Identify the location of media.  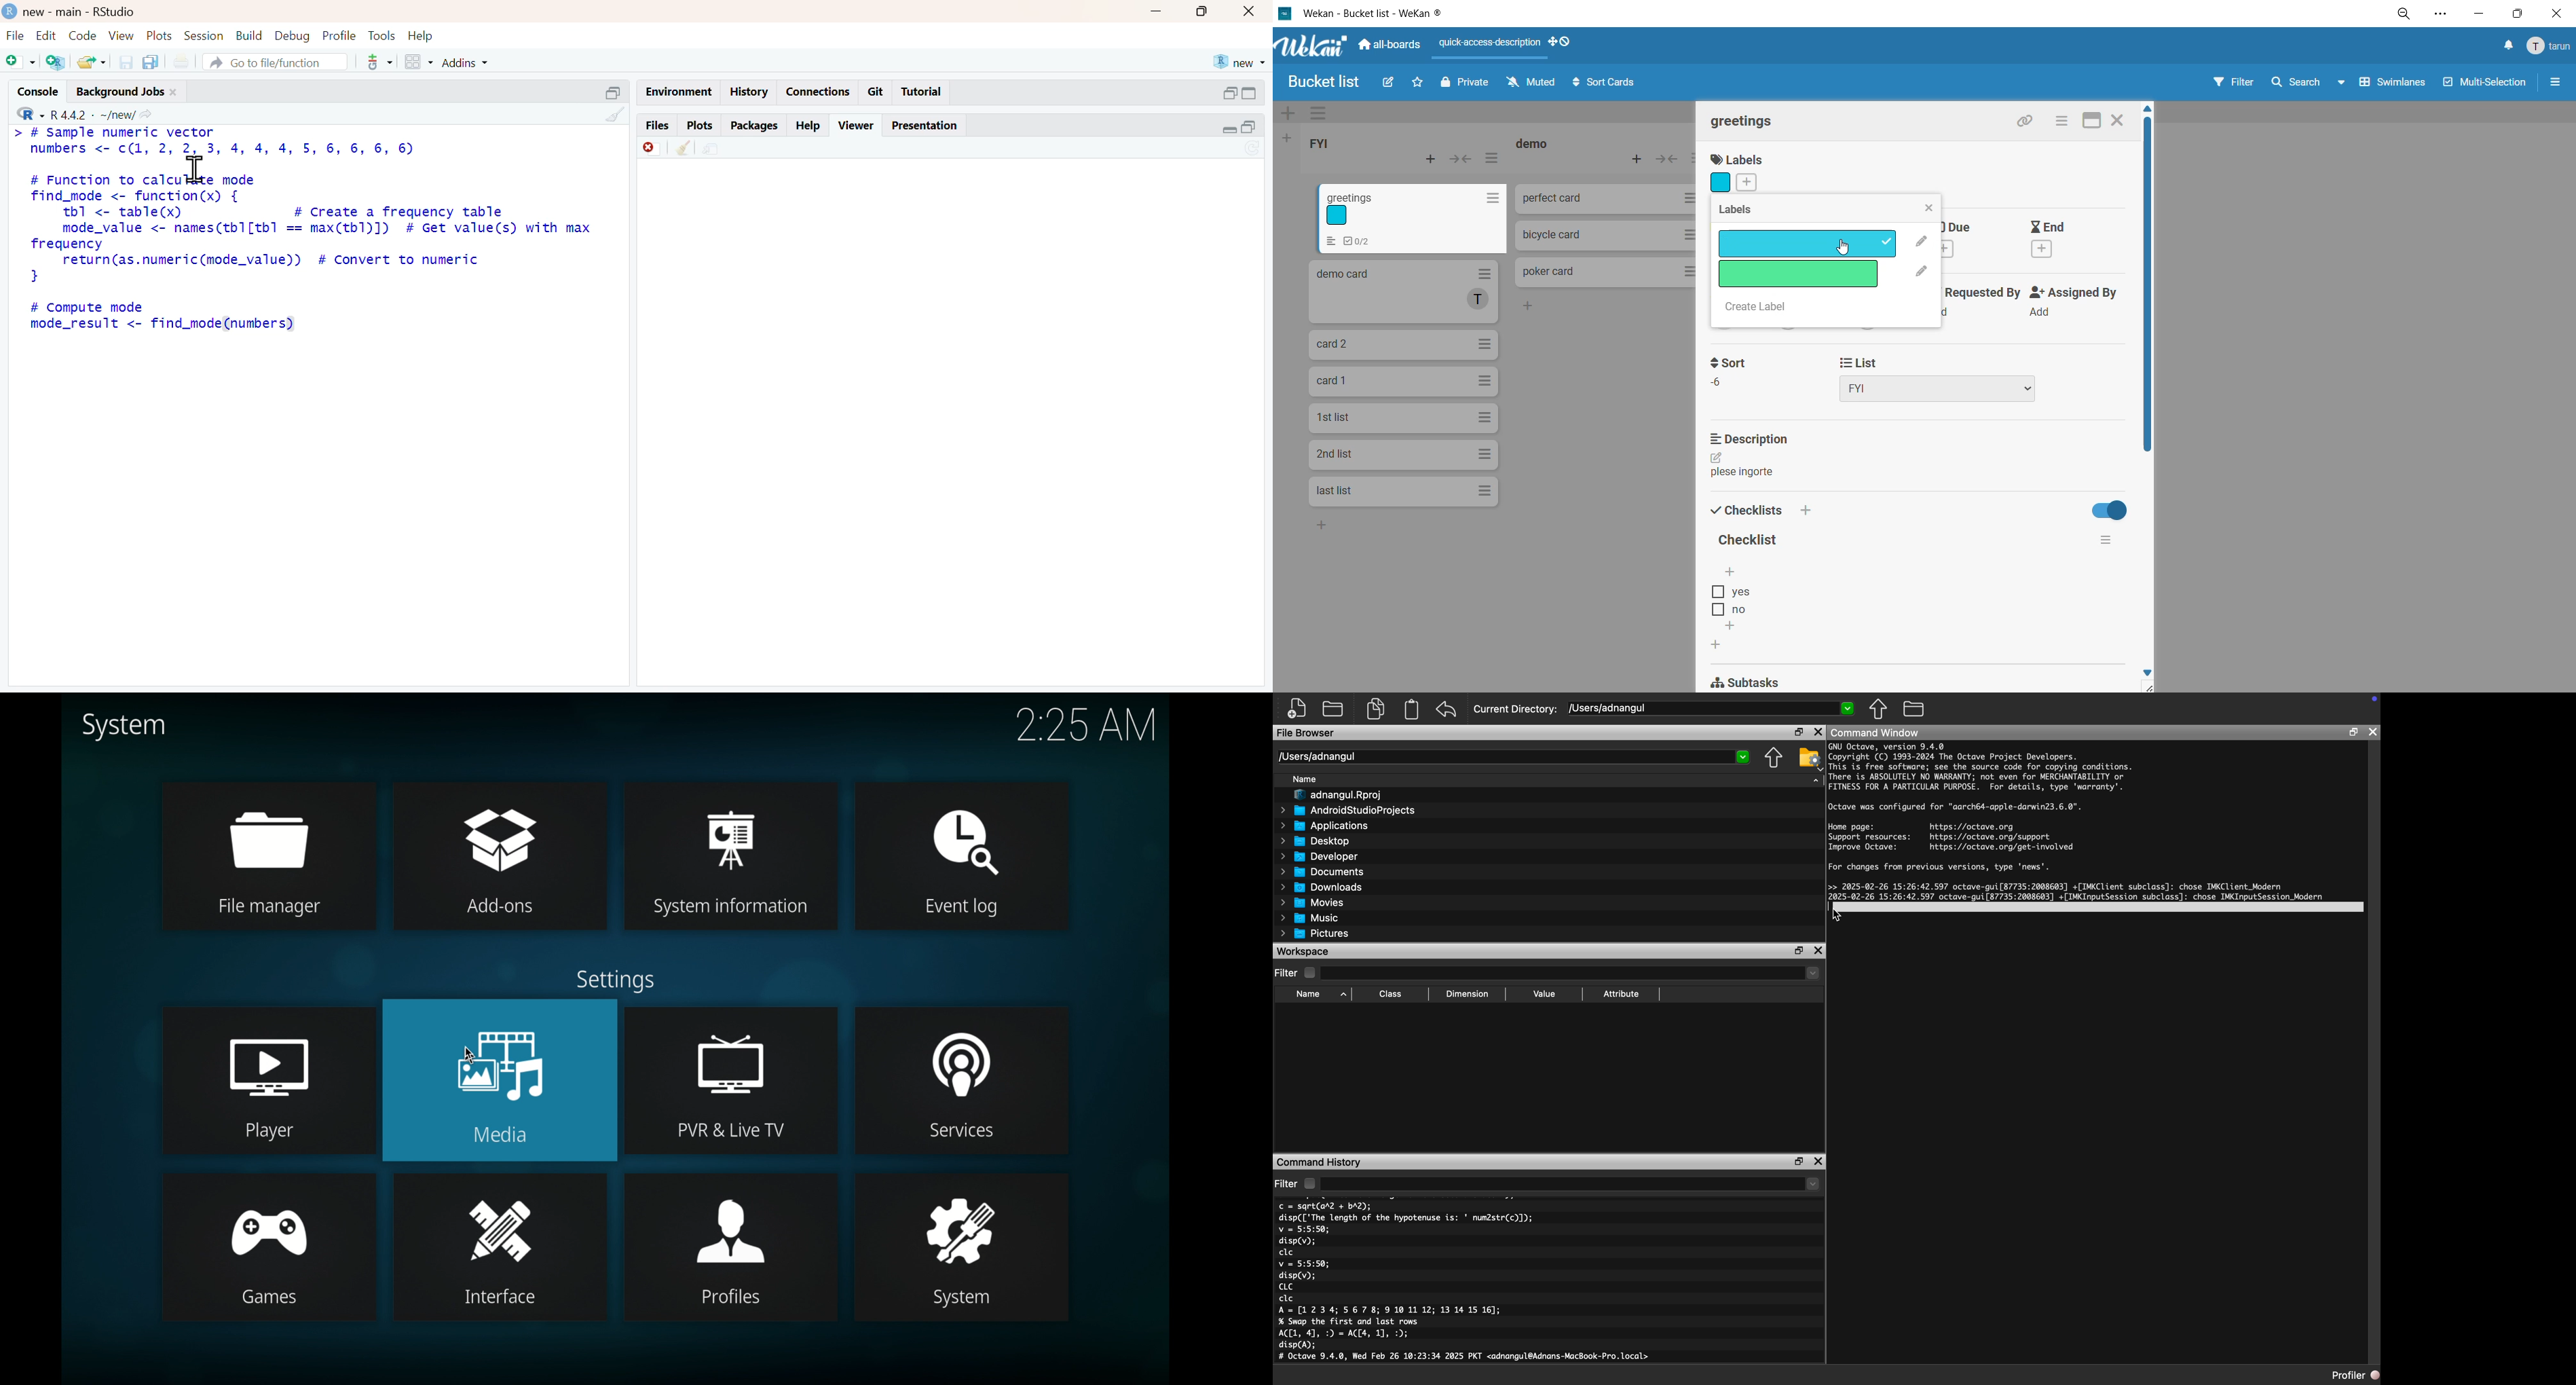
(501, 1055).